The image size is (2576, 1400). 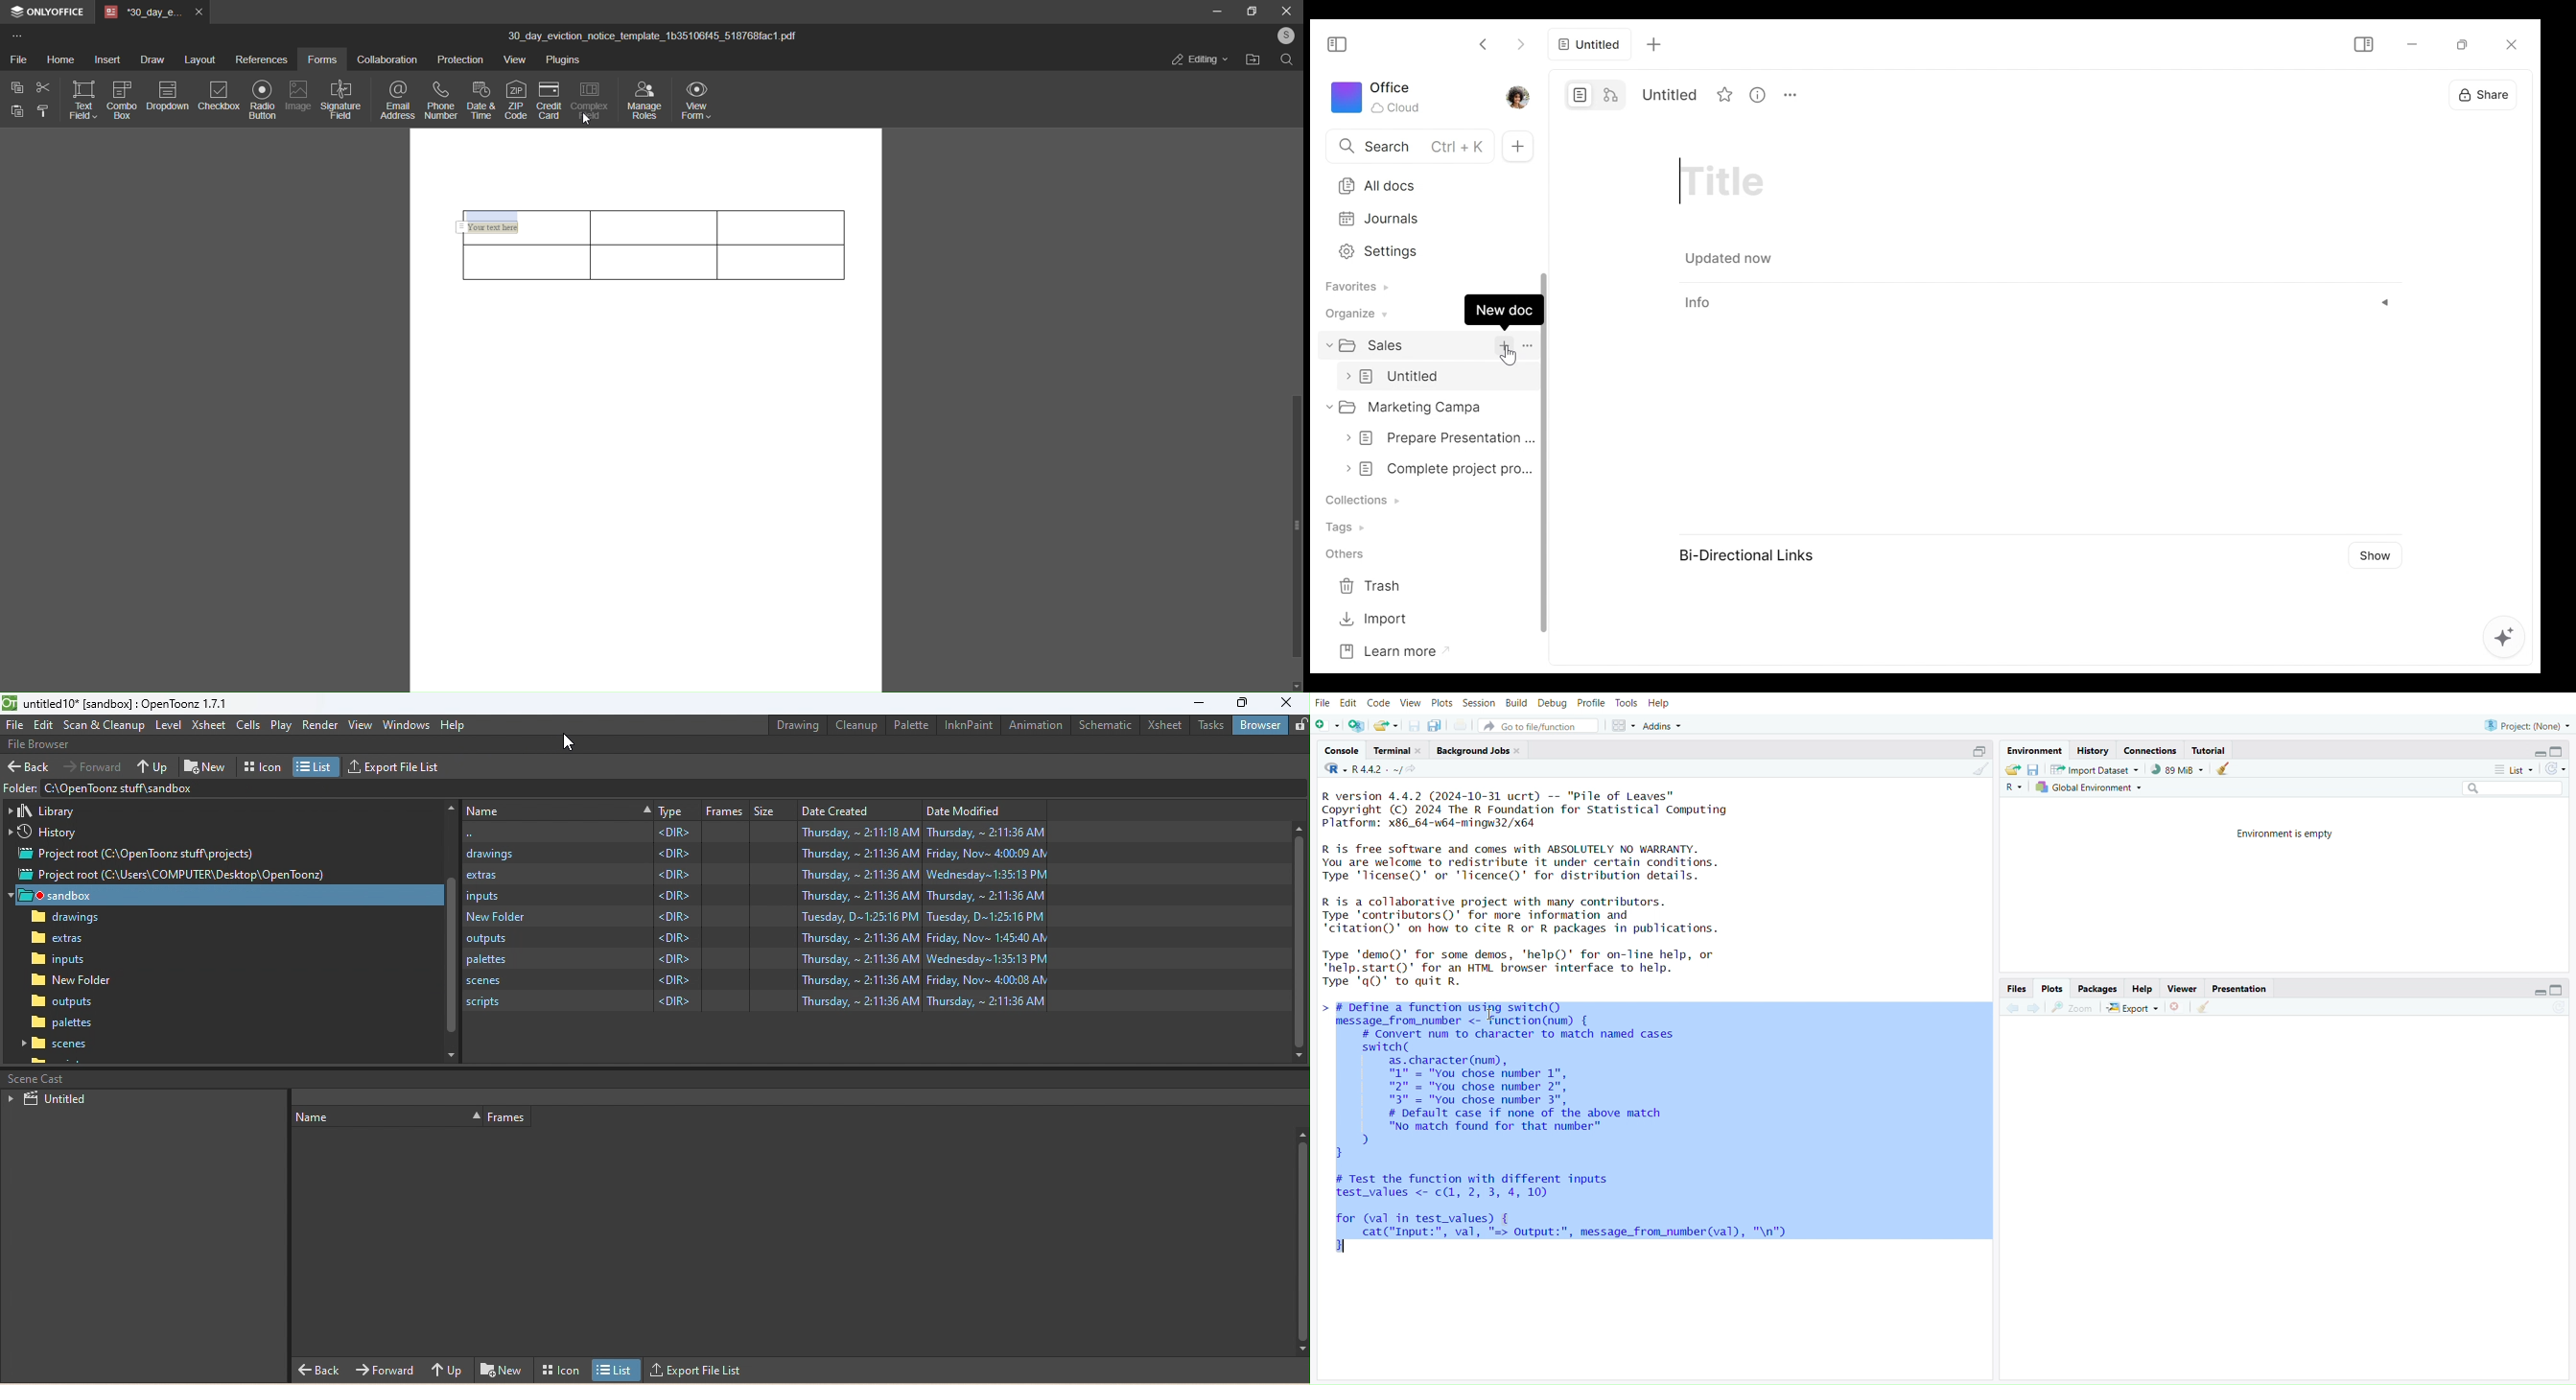 What do you see at coordinates (1354, 287) in the screenshot?
I see `Favorites` at bounding box center [1354, 287].